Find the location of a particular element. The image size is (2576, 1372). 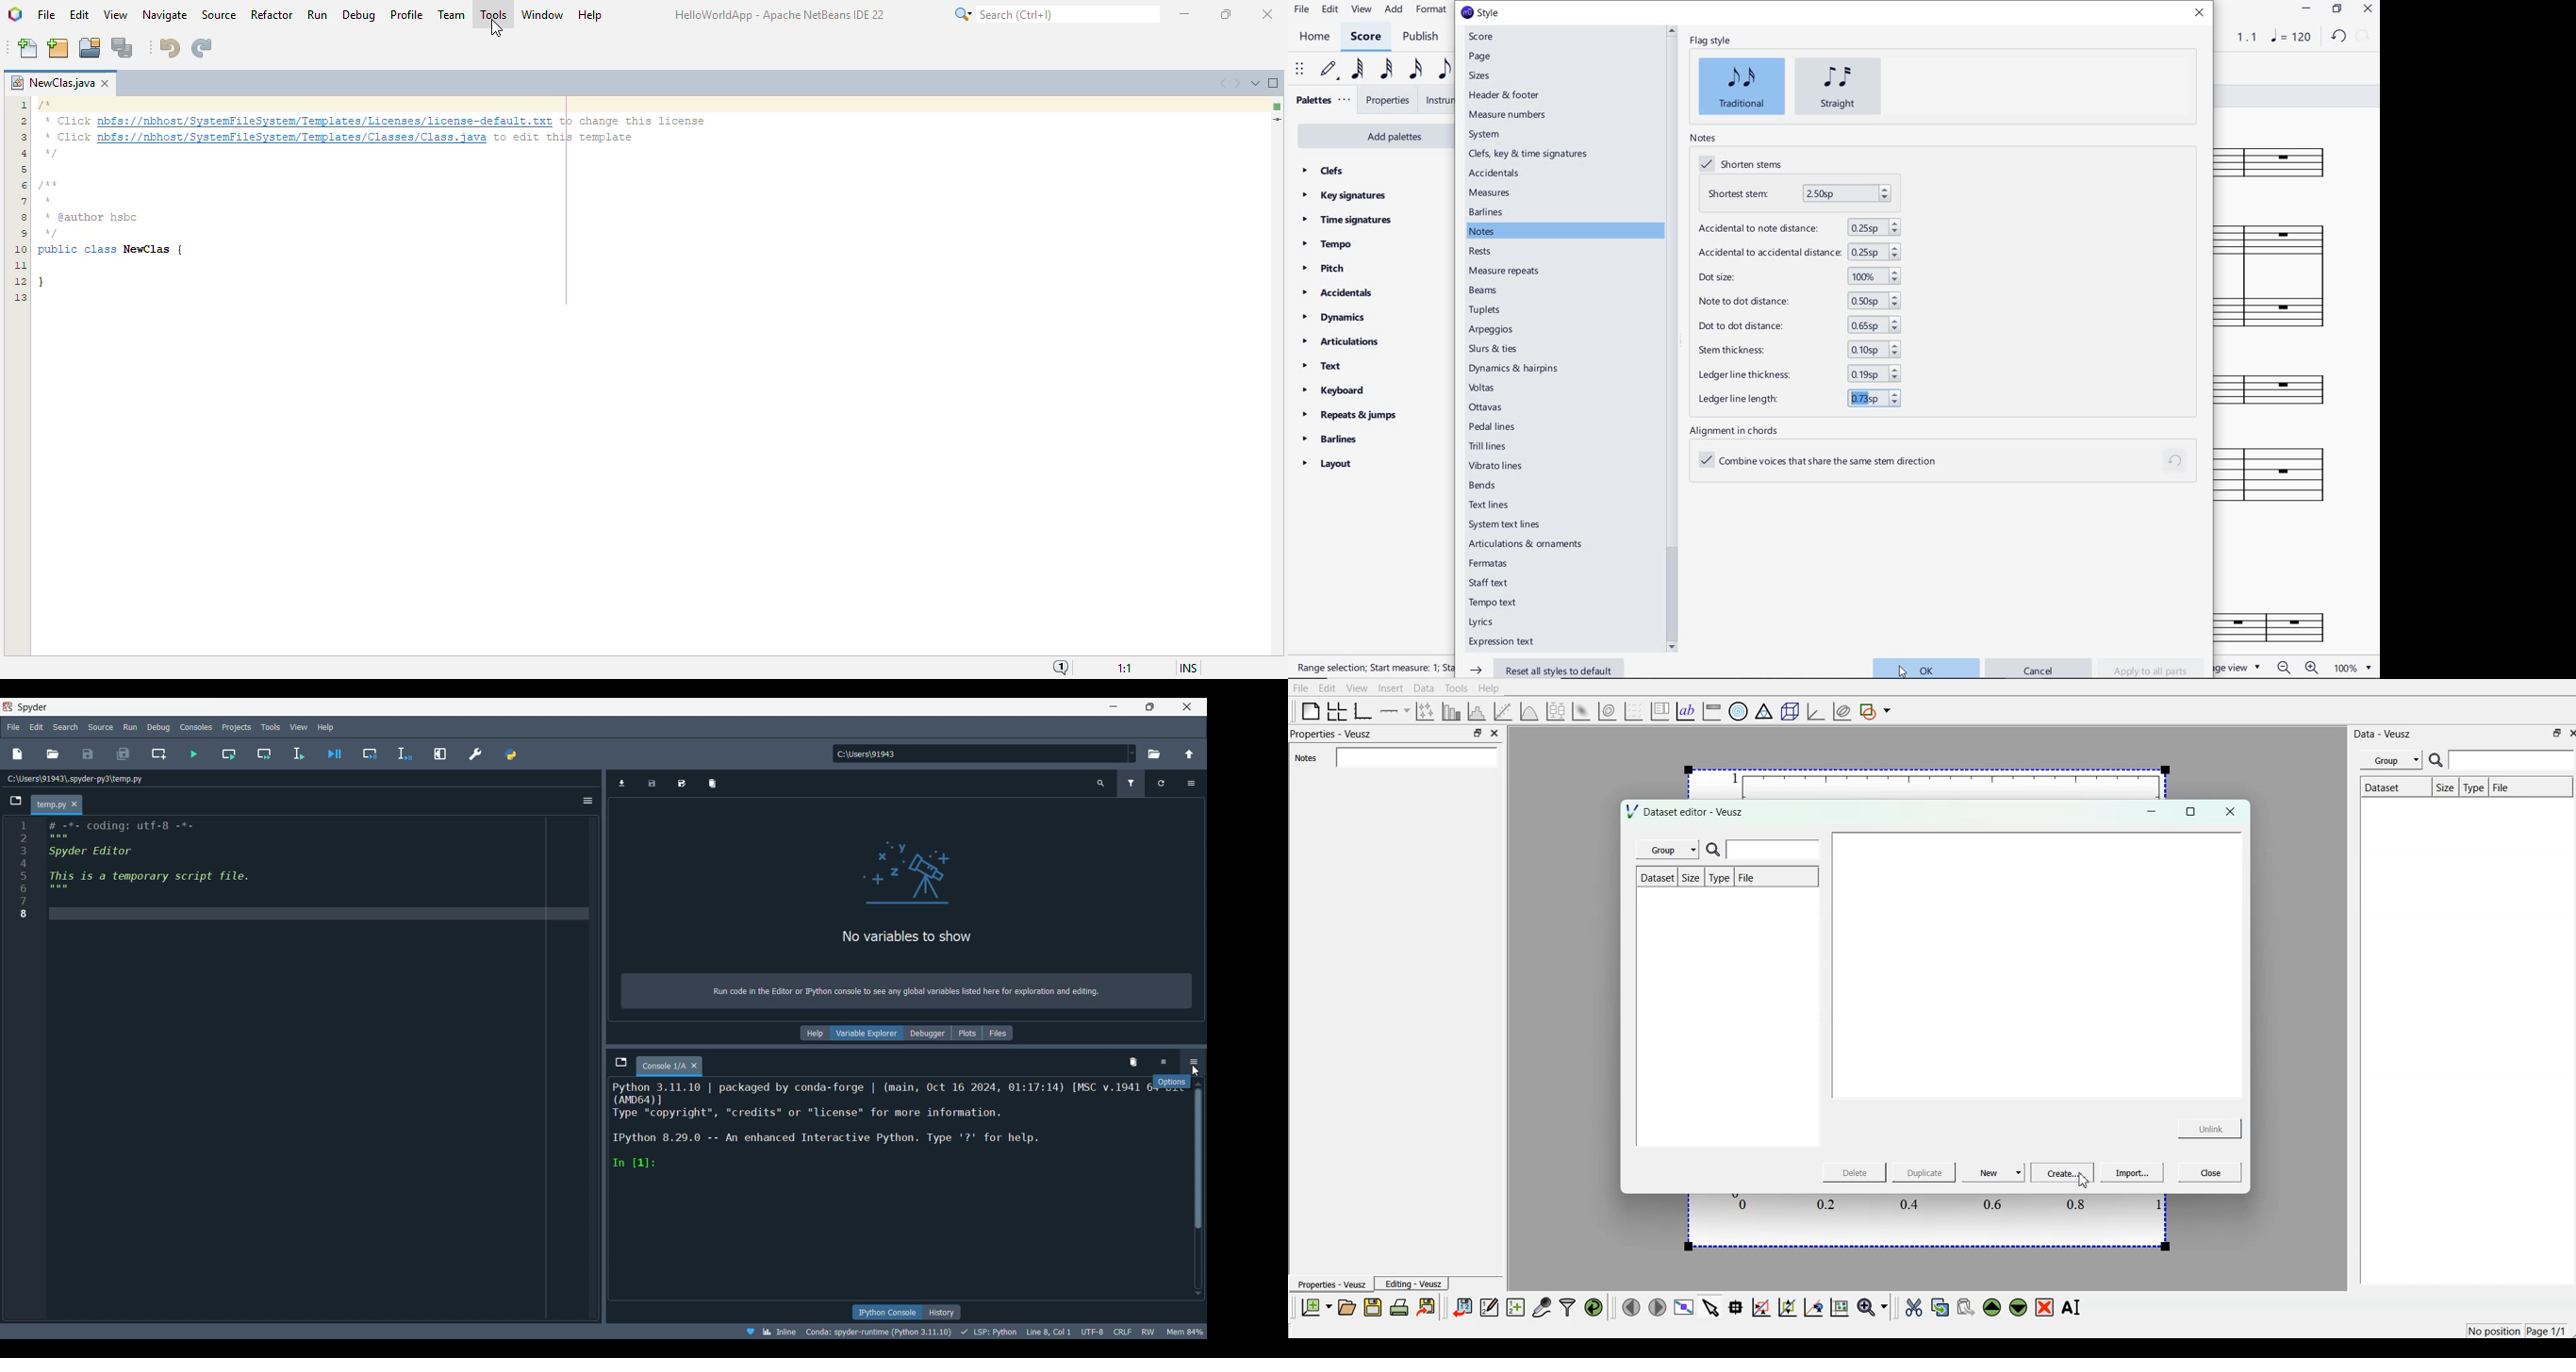

Run code in the Editor or IPython console to see any global variables listed here for exploration and editing. is located at coordinates (910, 991).